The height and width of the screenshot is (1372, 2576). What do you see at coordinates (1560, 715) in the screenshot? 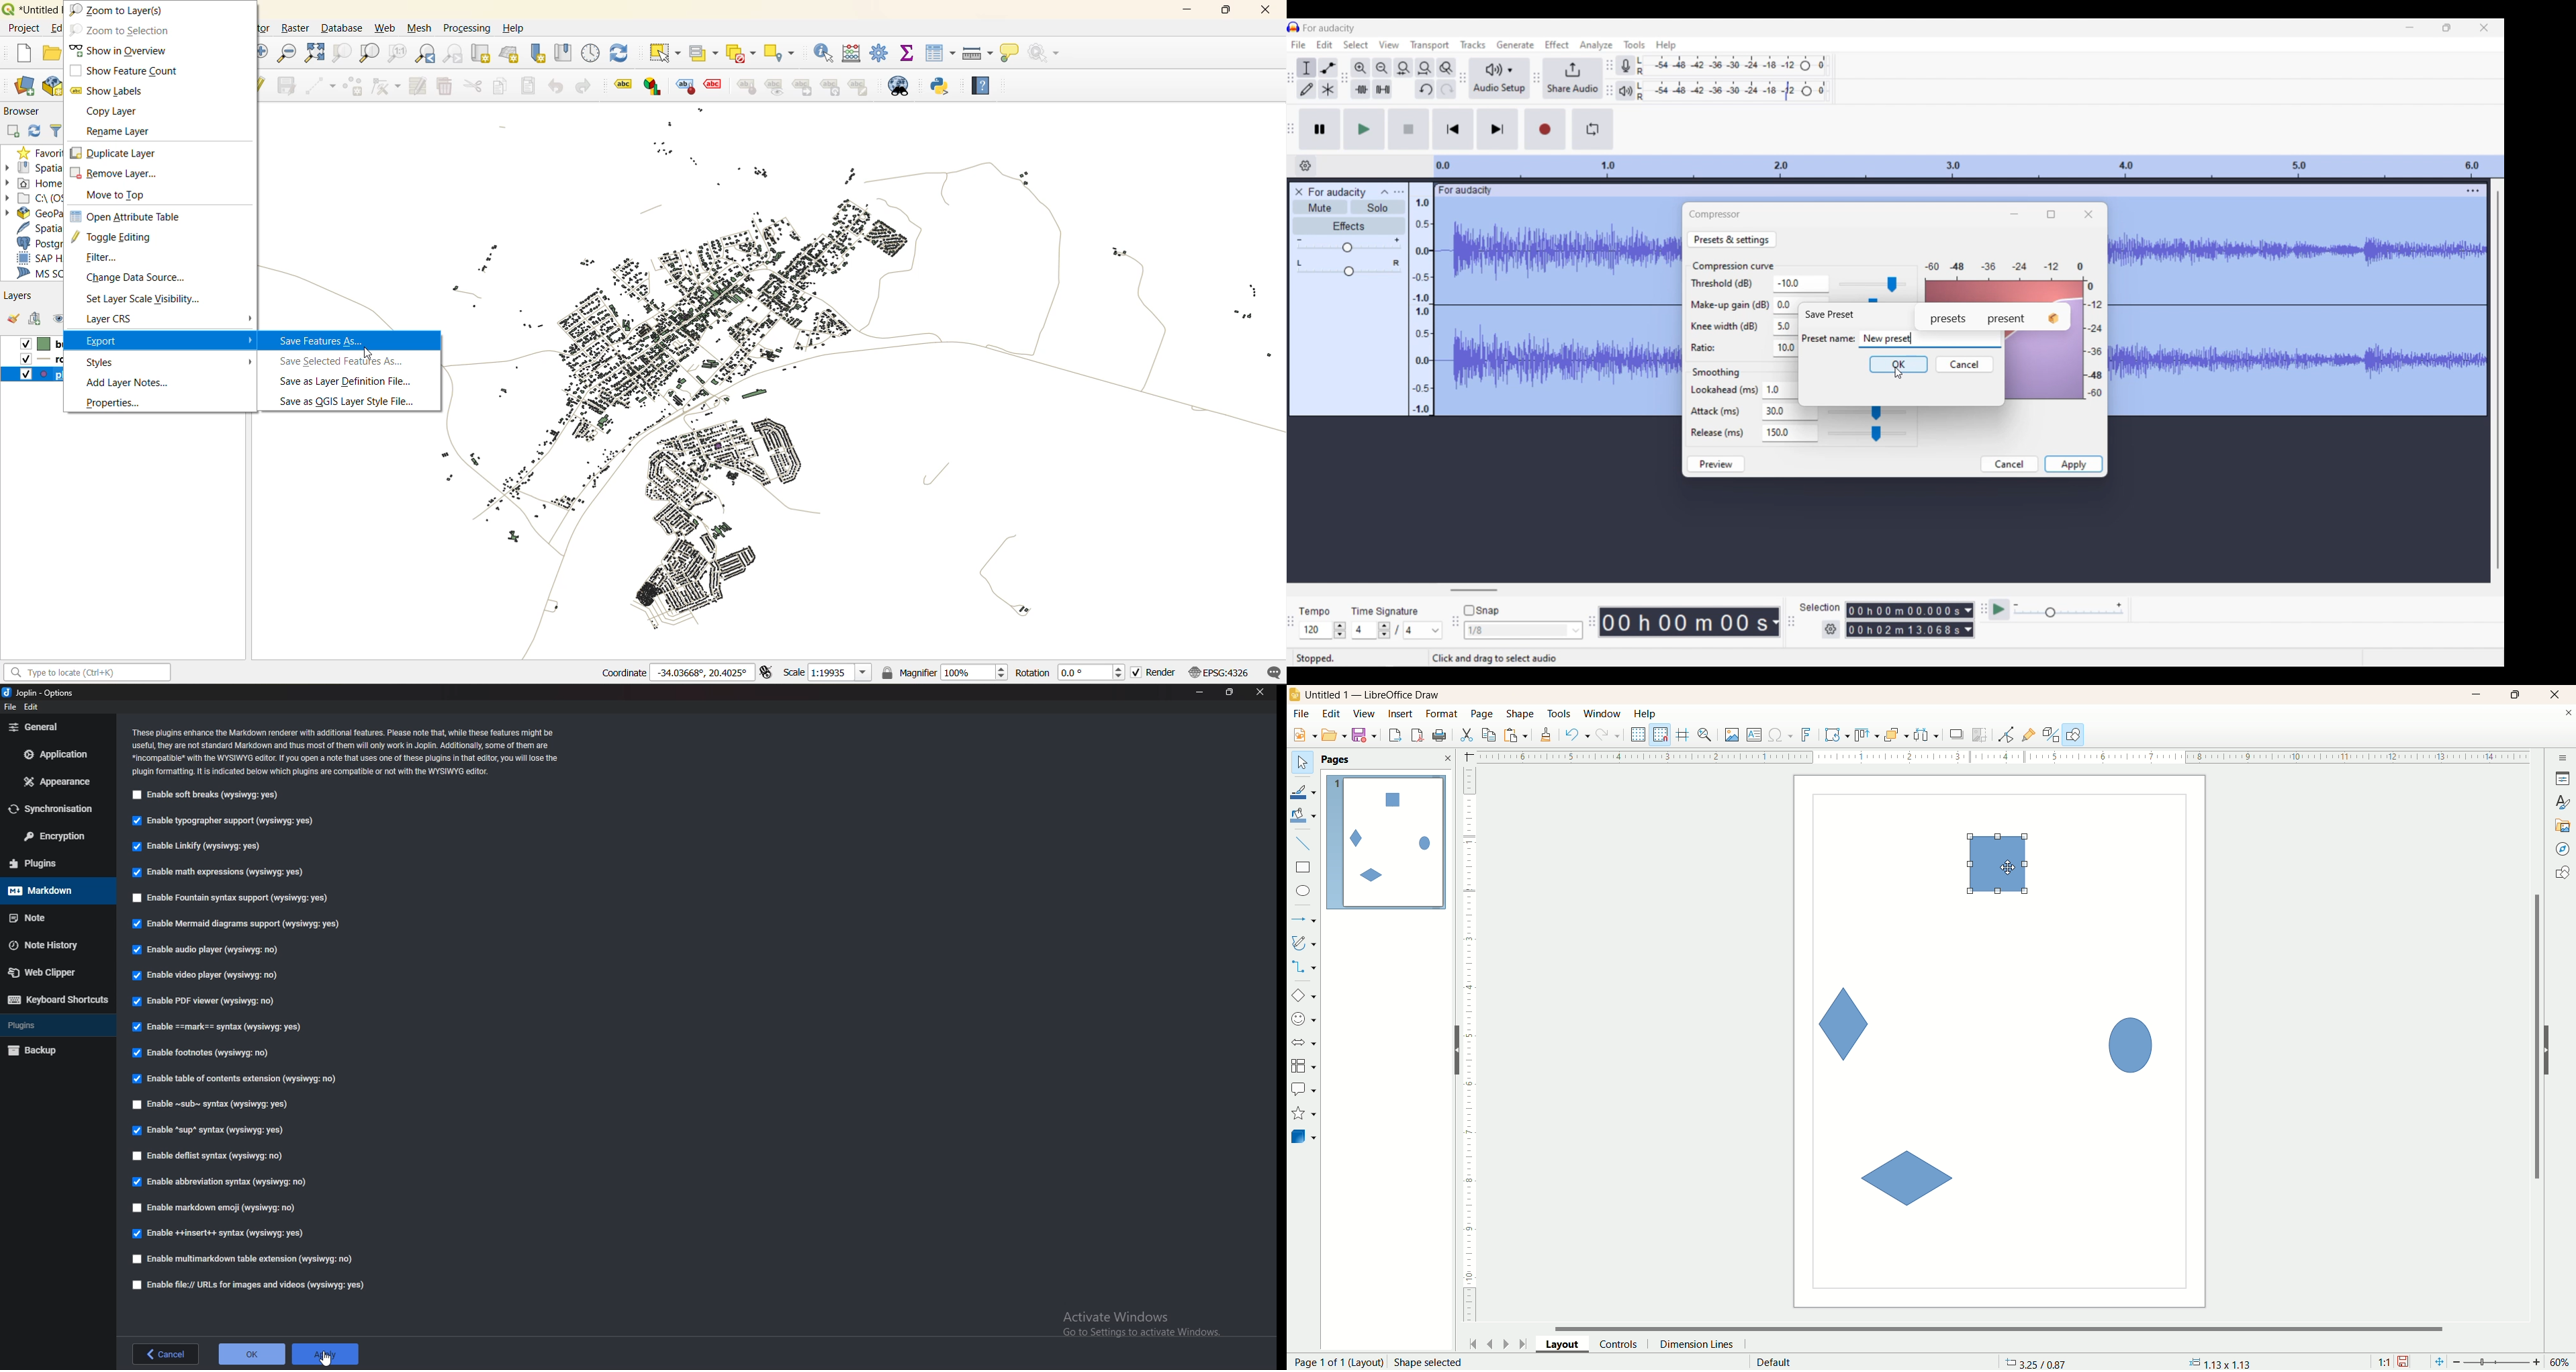
I see `tools` at bounding box center [1560, 715].